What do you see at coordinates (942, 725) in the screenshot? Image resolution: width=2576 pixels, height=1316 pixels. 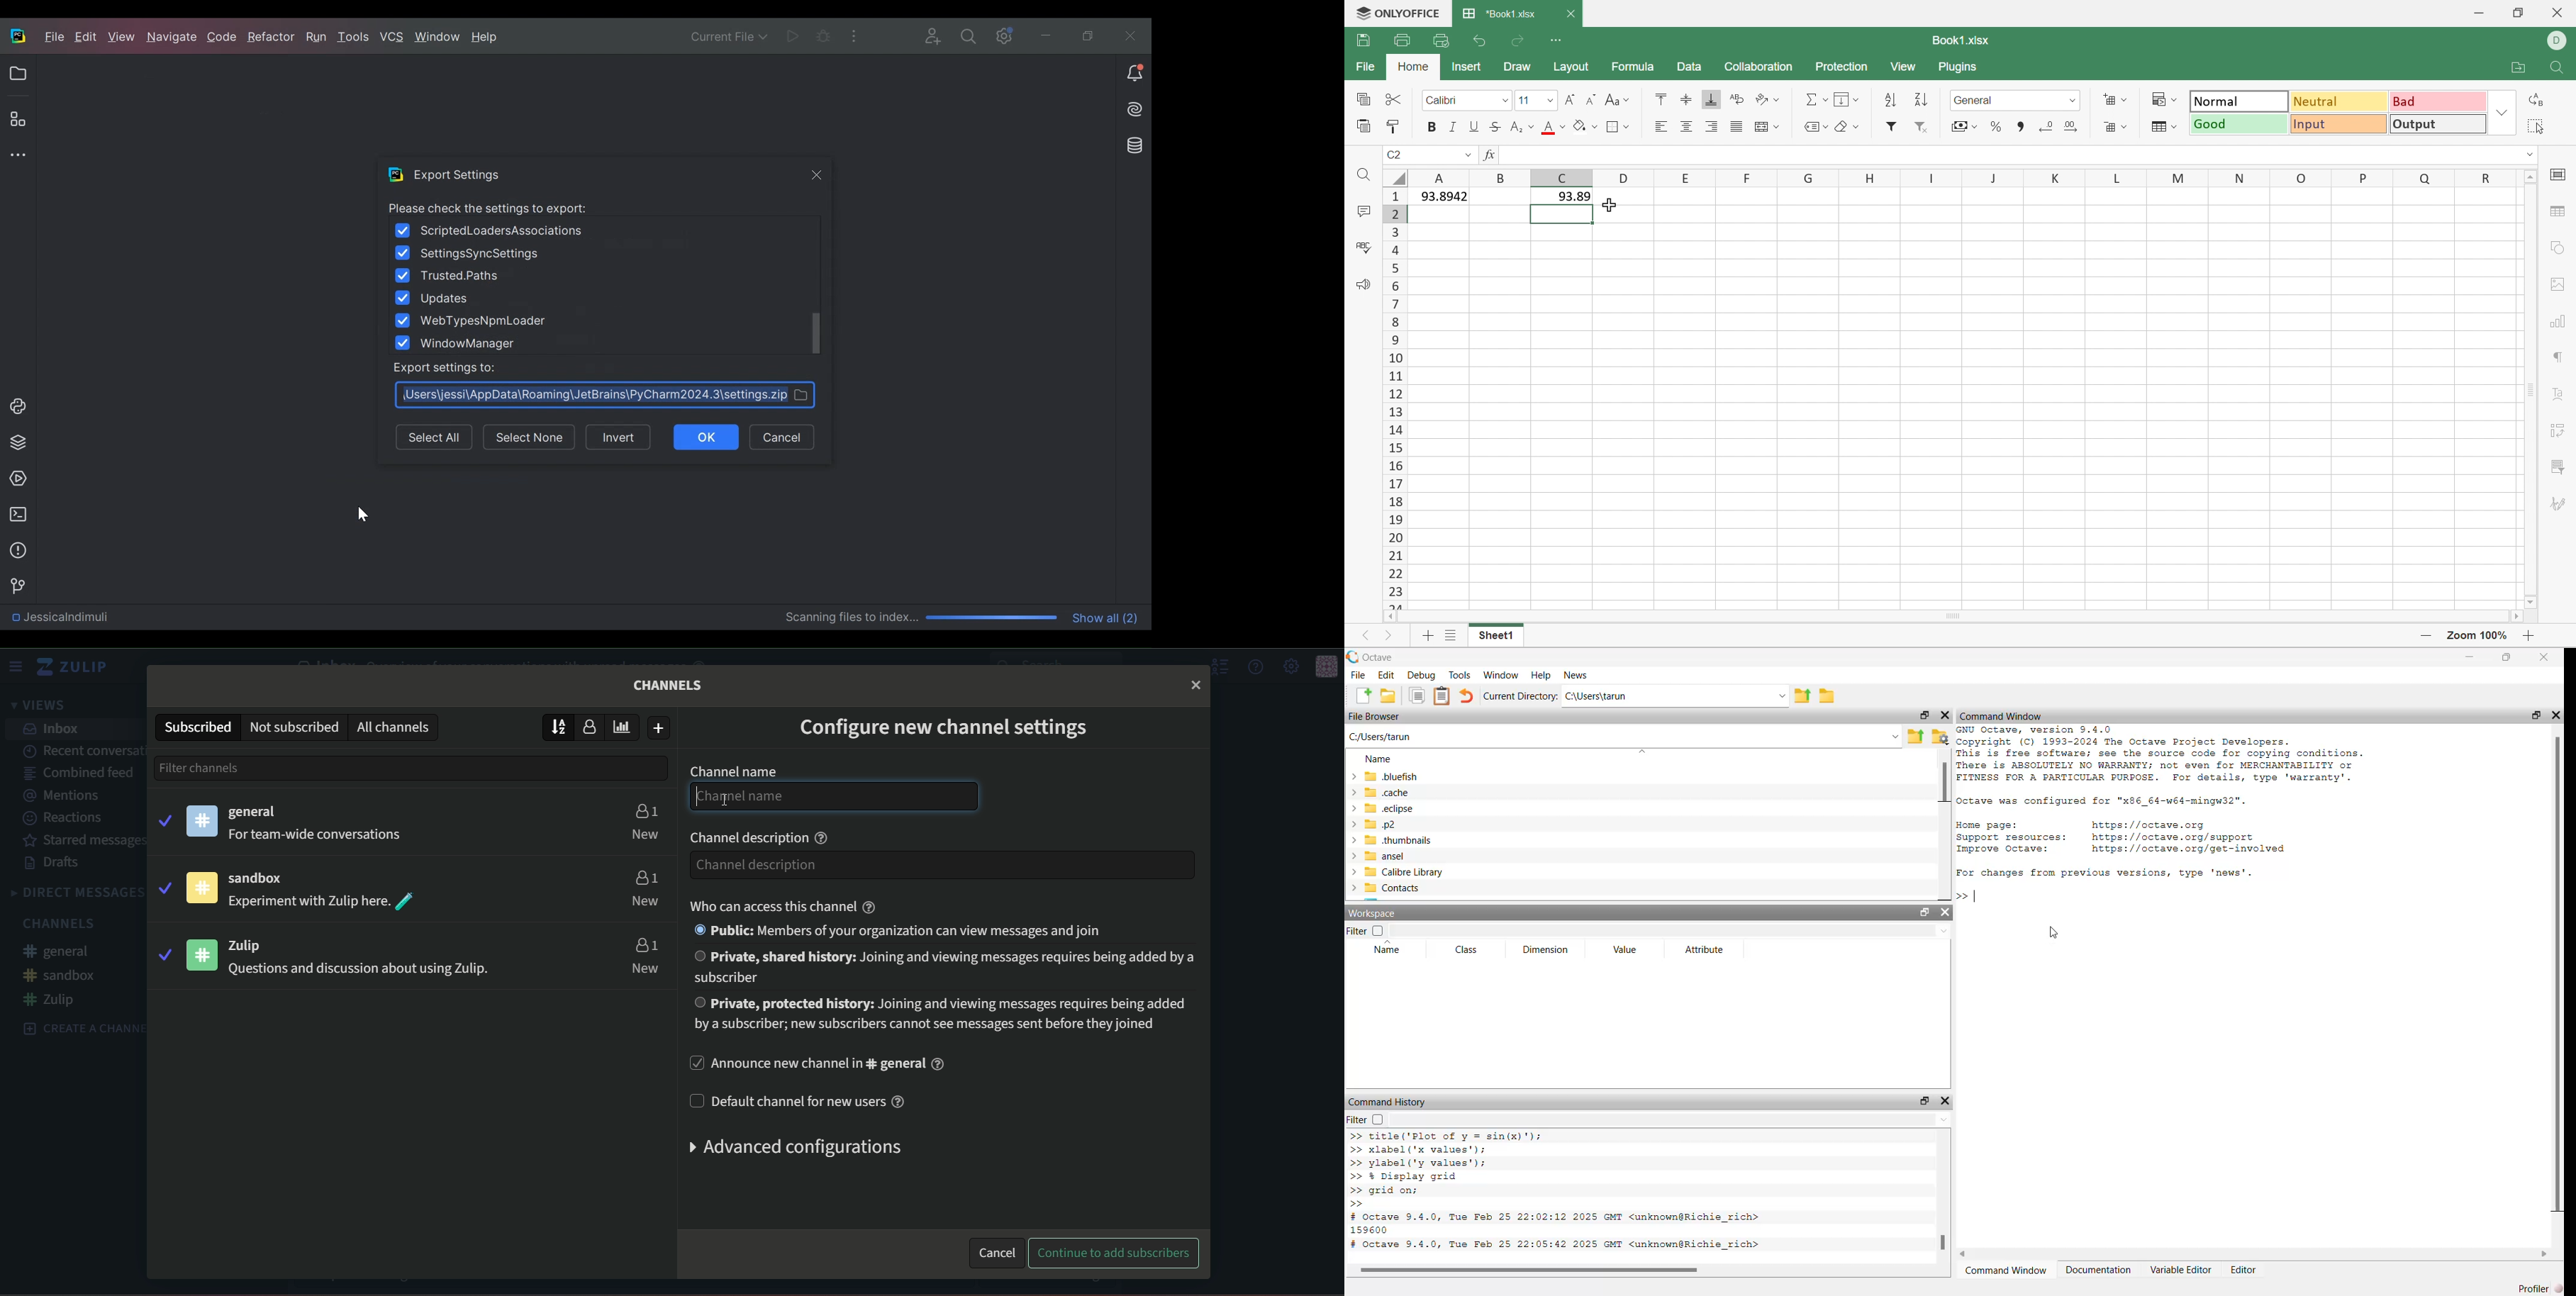 I see `Configure new channel settings` at bounding box center [942, 725].